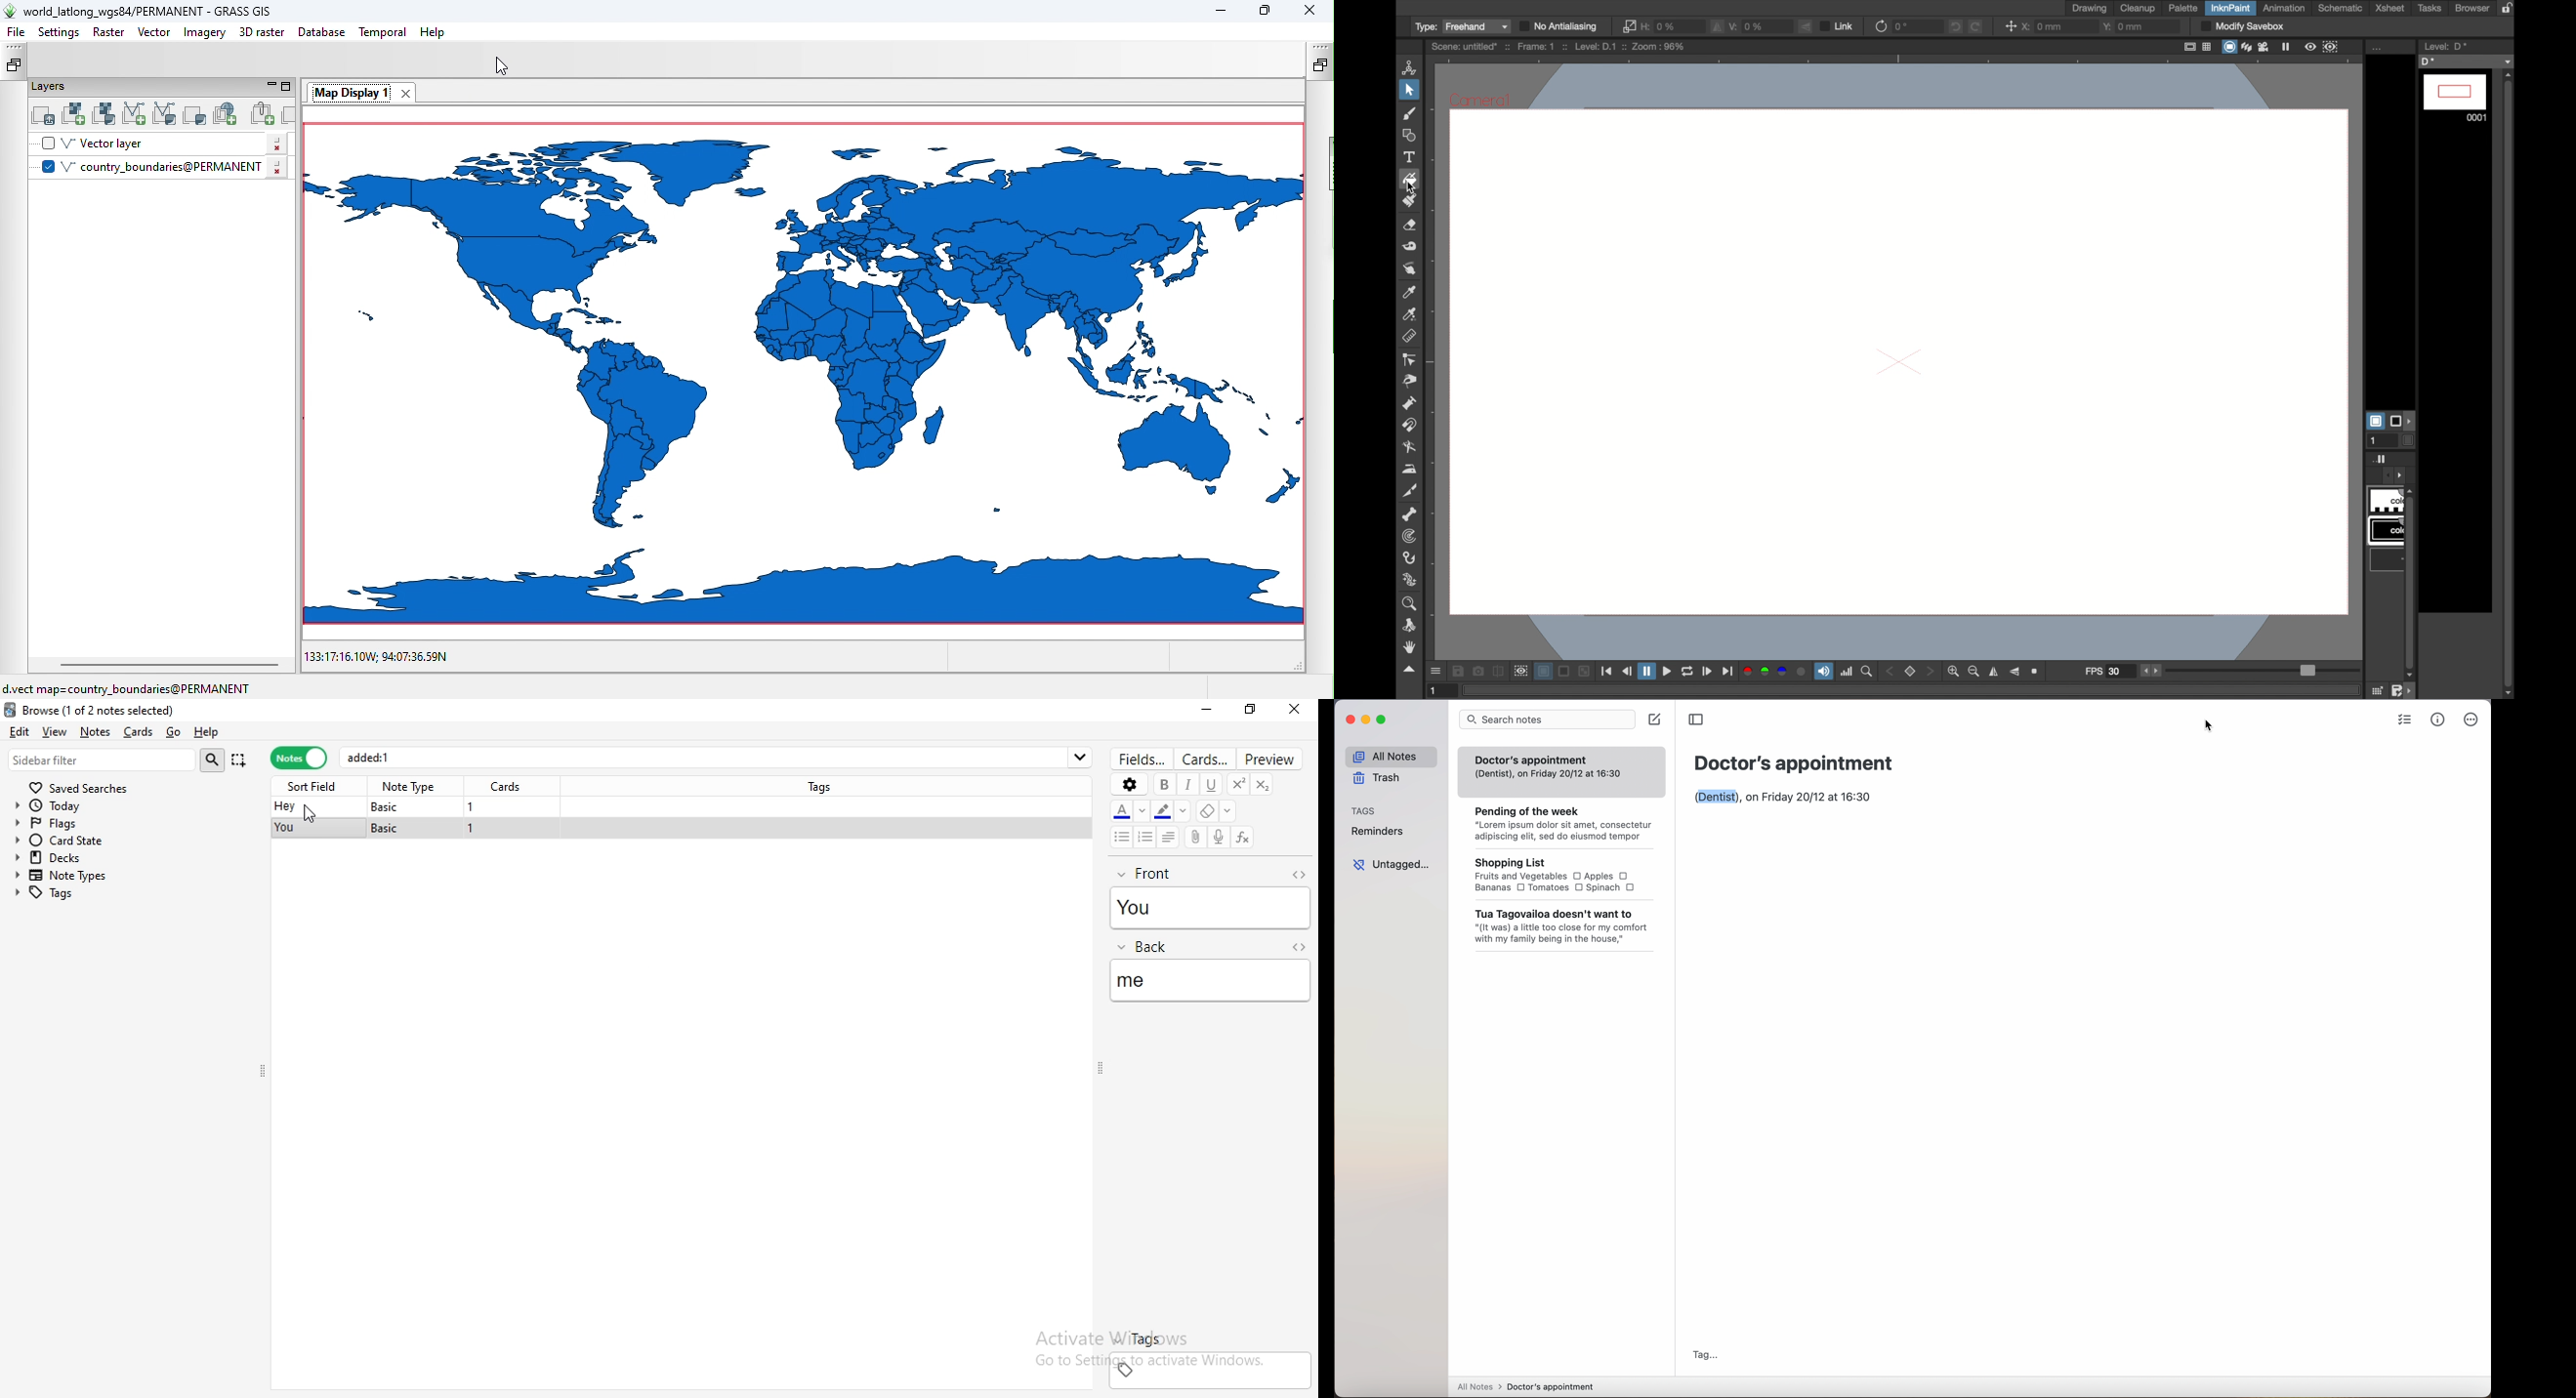 The image size is (2576, 1400). Describe the element at coordinates (1408, 558) in the screenshot. I see `hook tool` at that location.